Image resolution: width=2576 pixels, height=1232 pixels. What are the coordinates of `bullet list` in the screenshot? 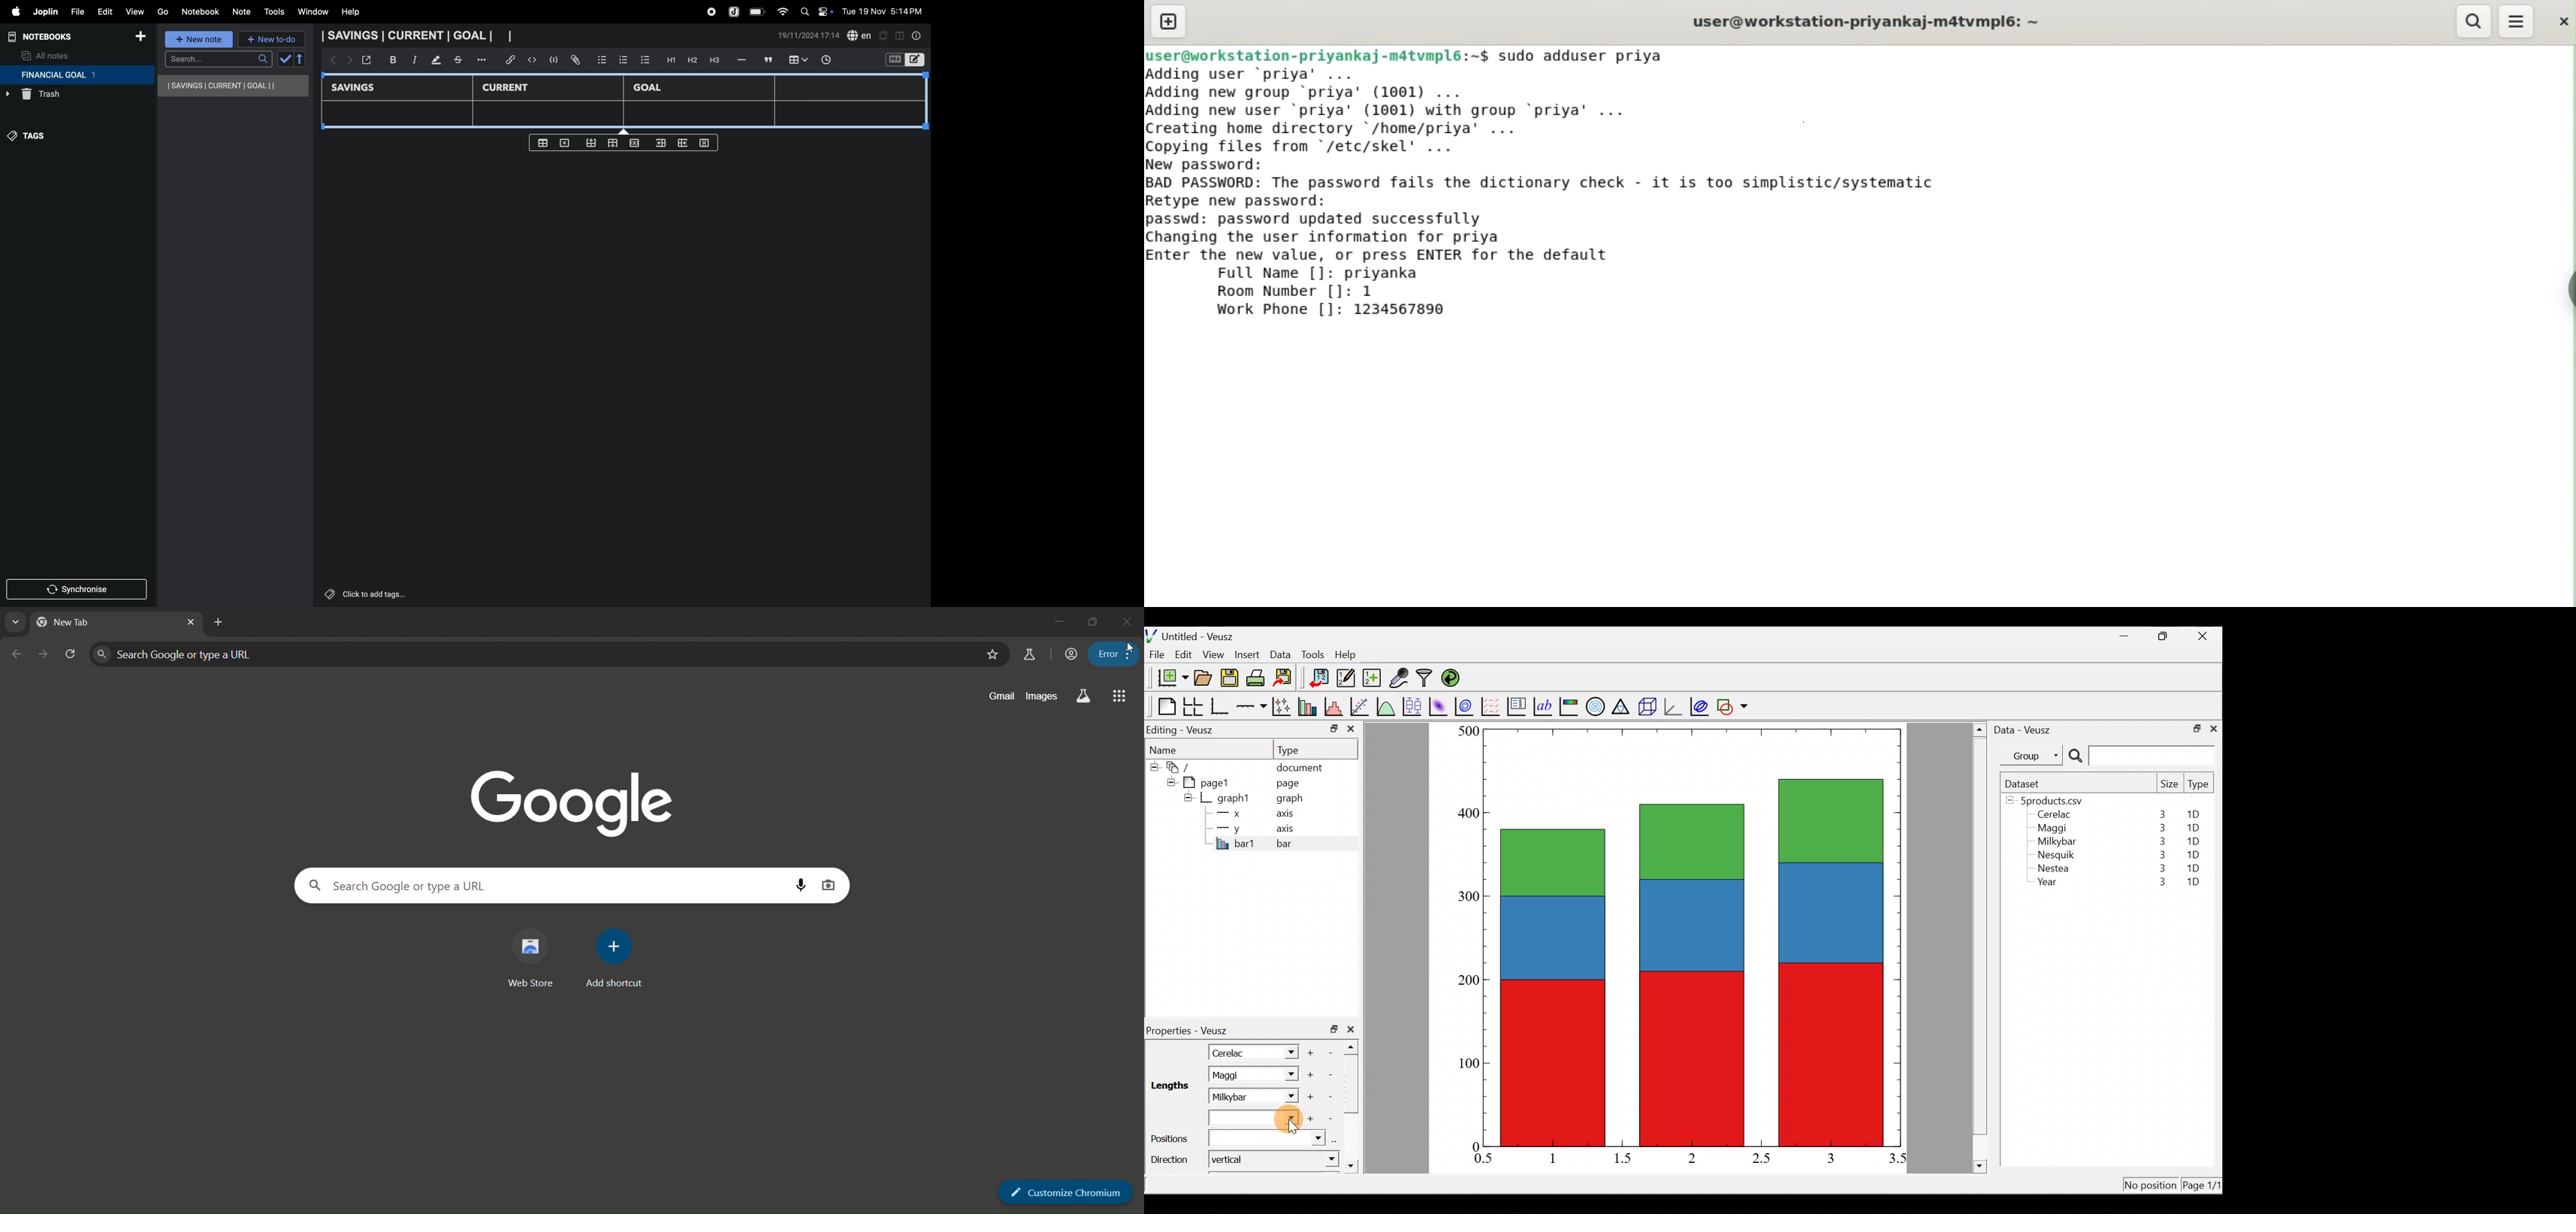 It's located at (602, 58).